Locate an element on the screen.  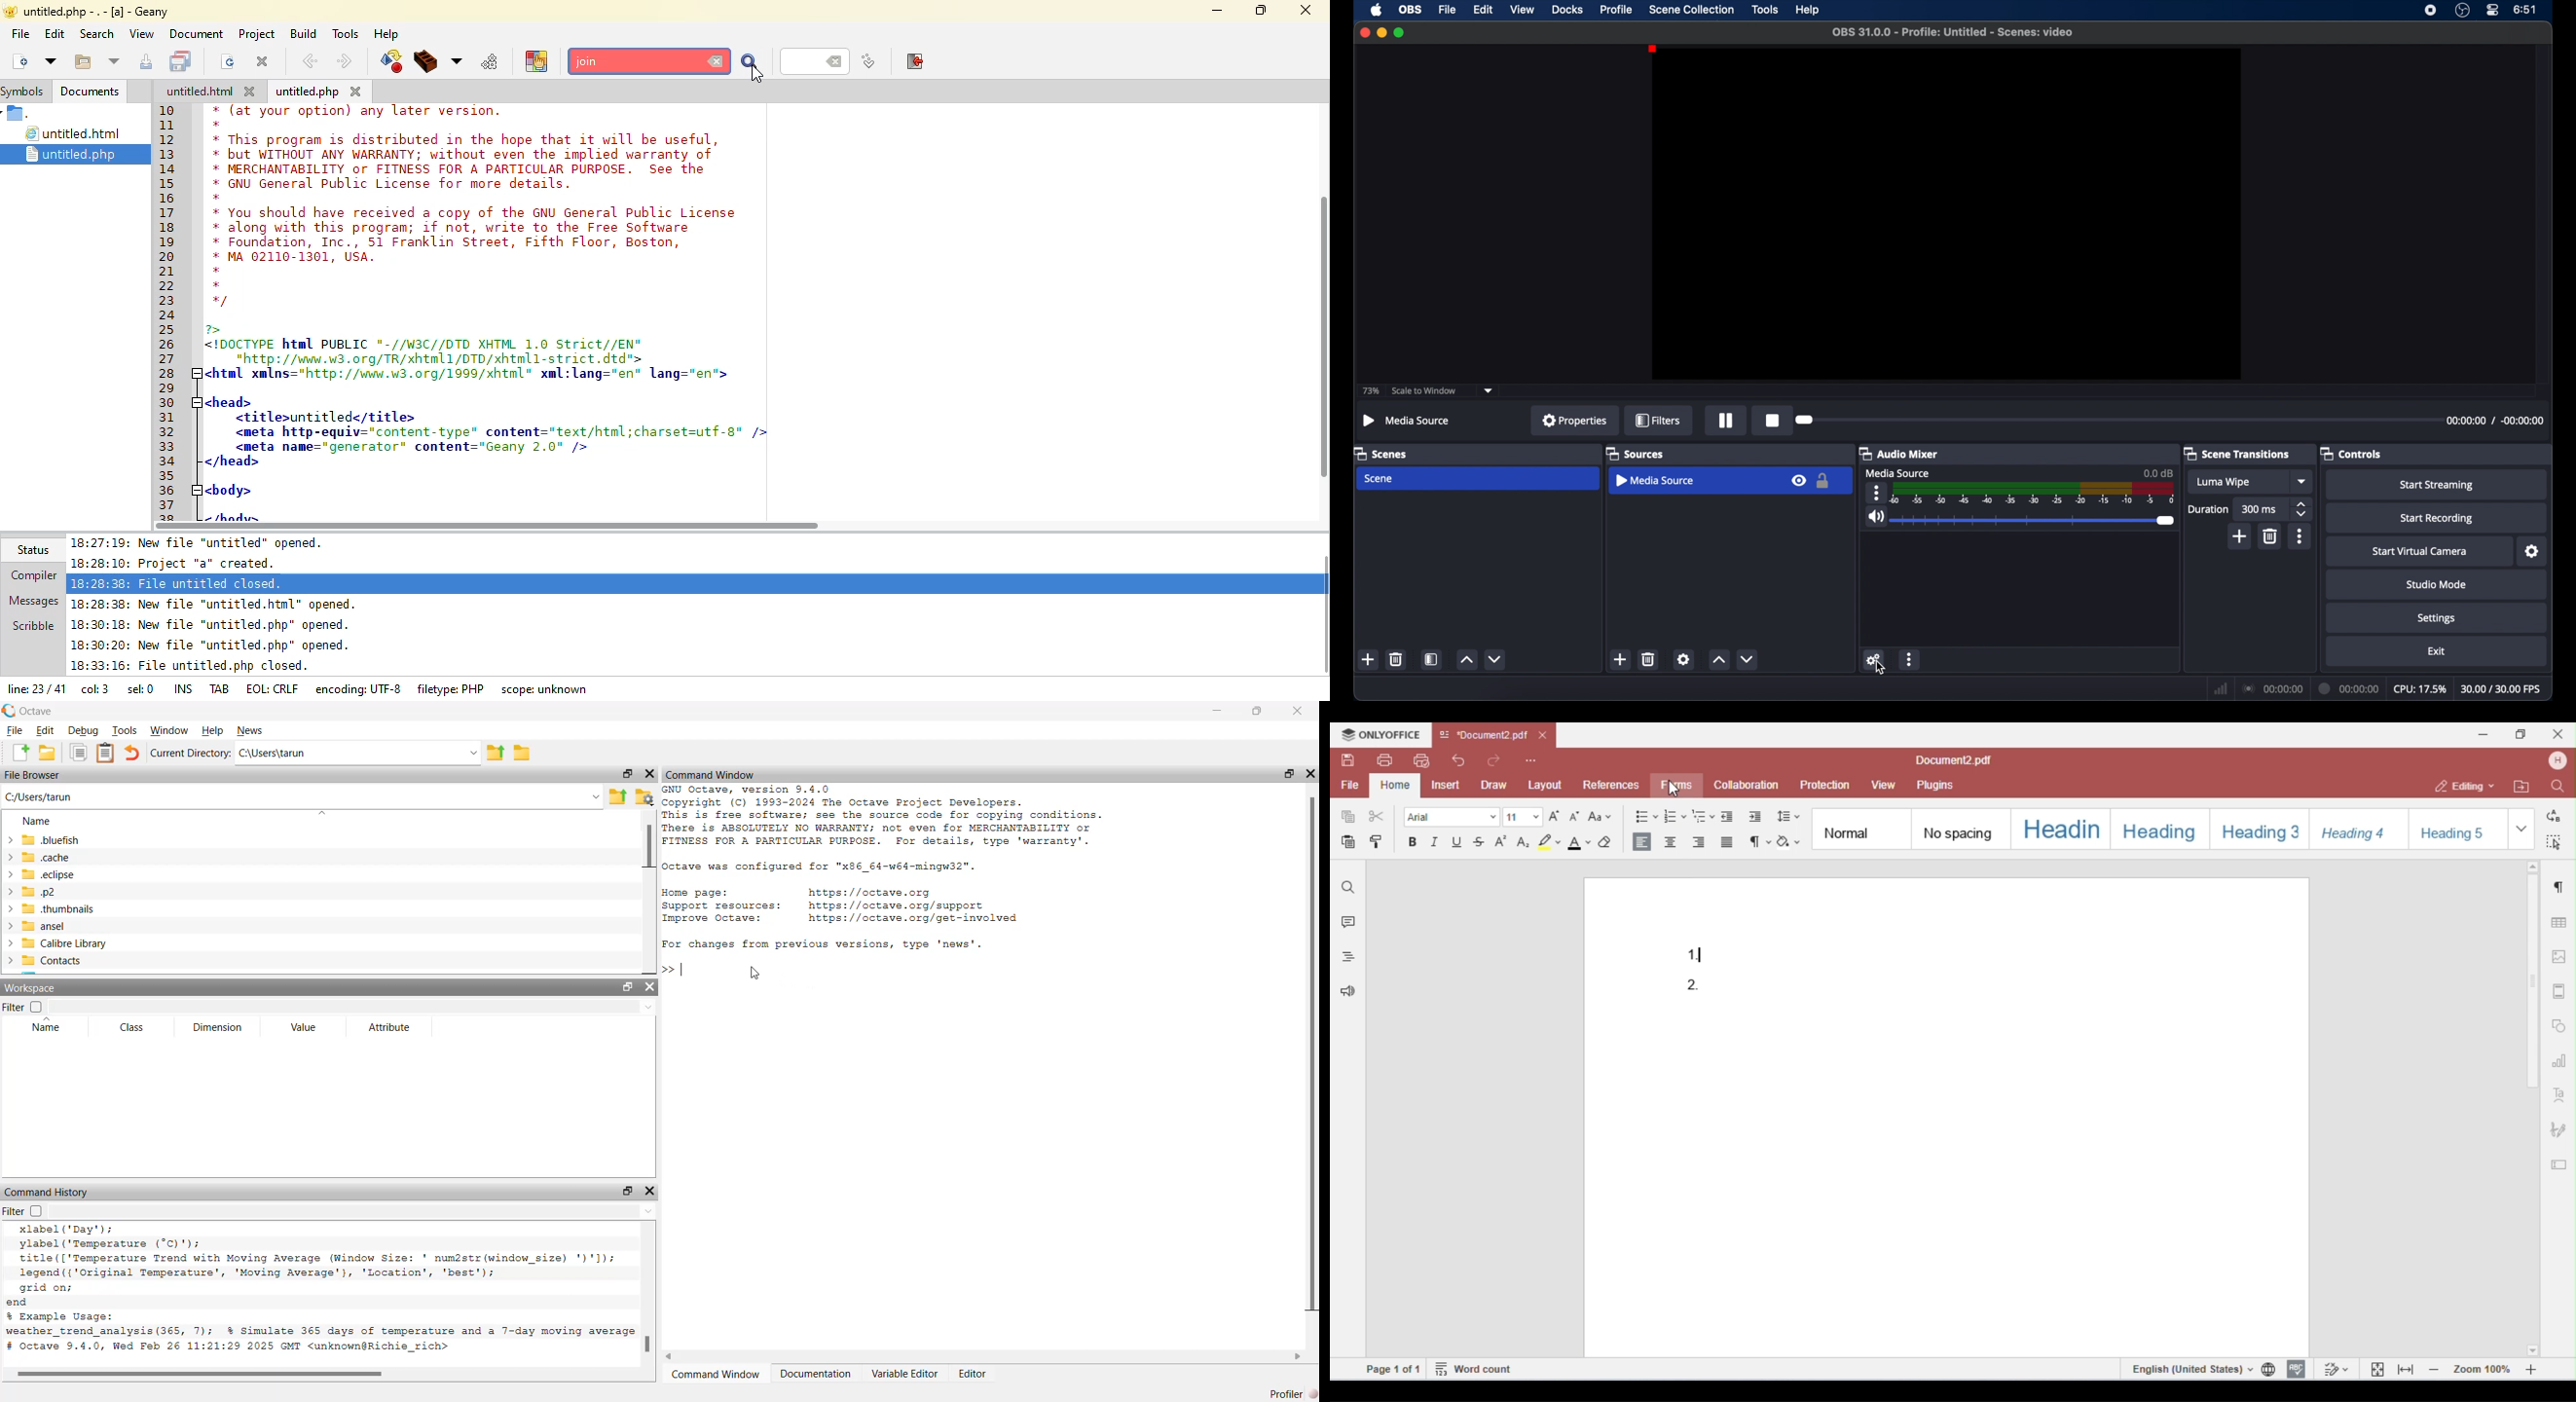
document is located at coordinates (196, 33).